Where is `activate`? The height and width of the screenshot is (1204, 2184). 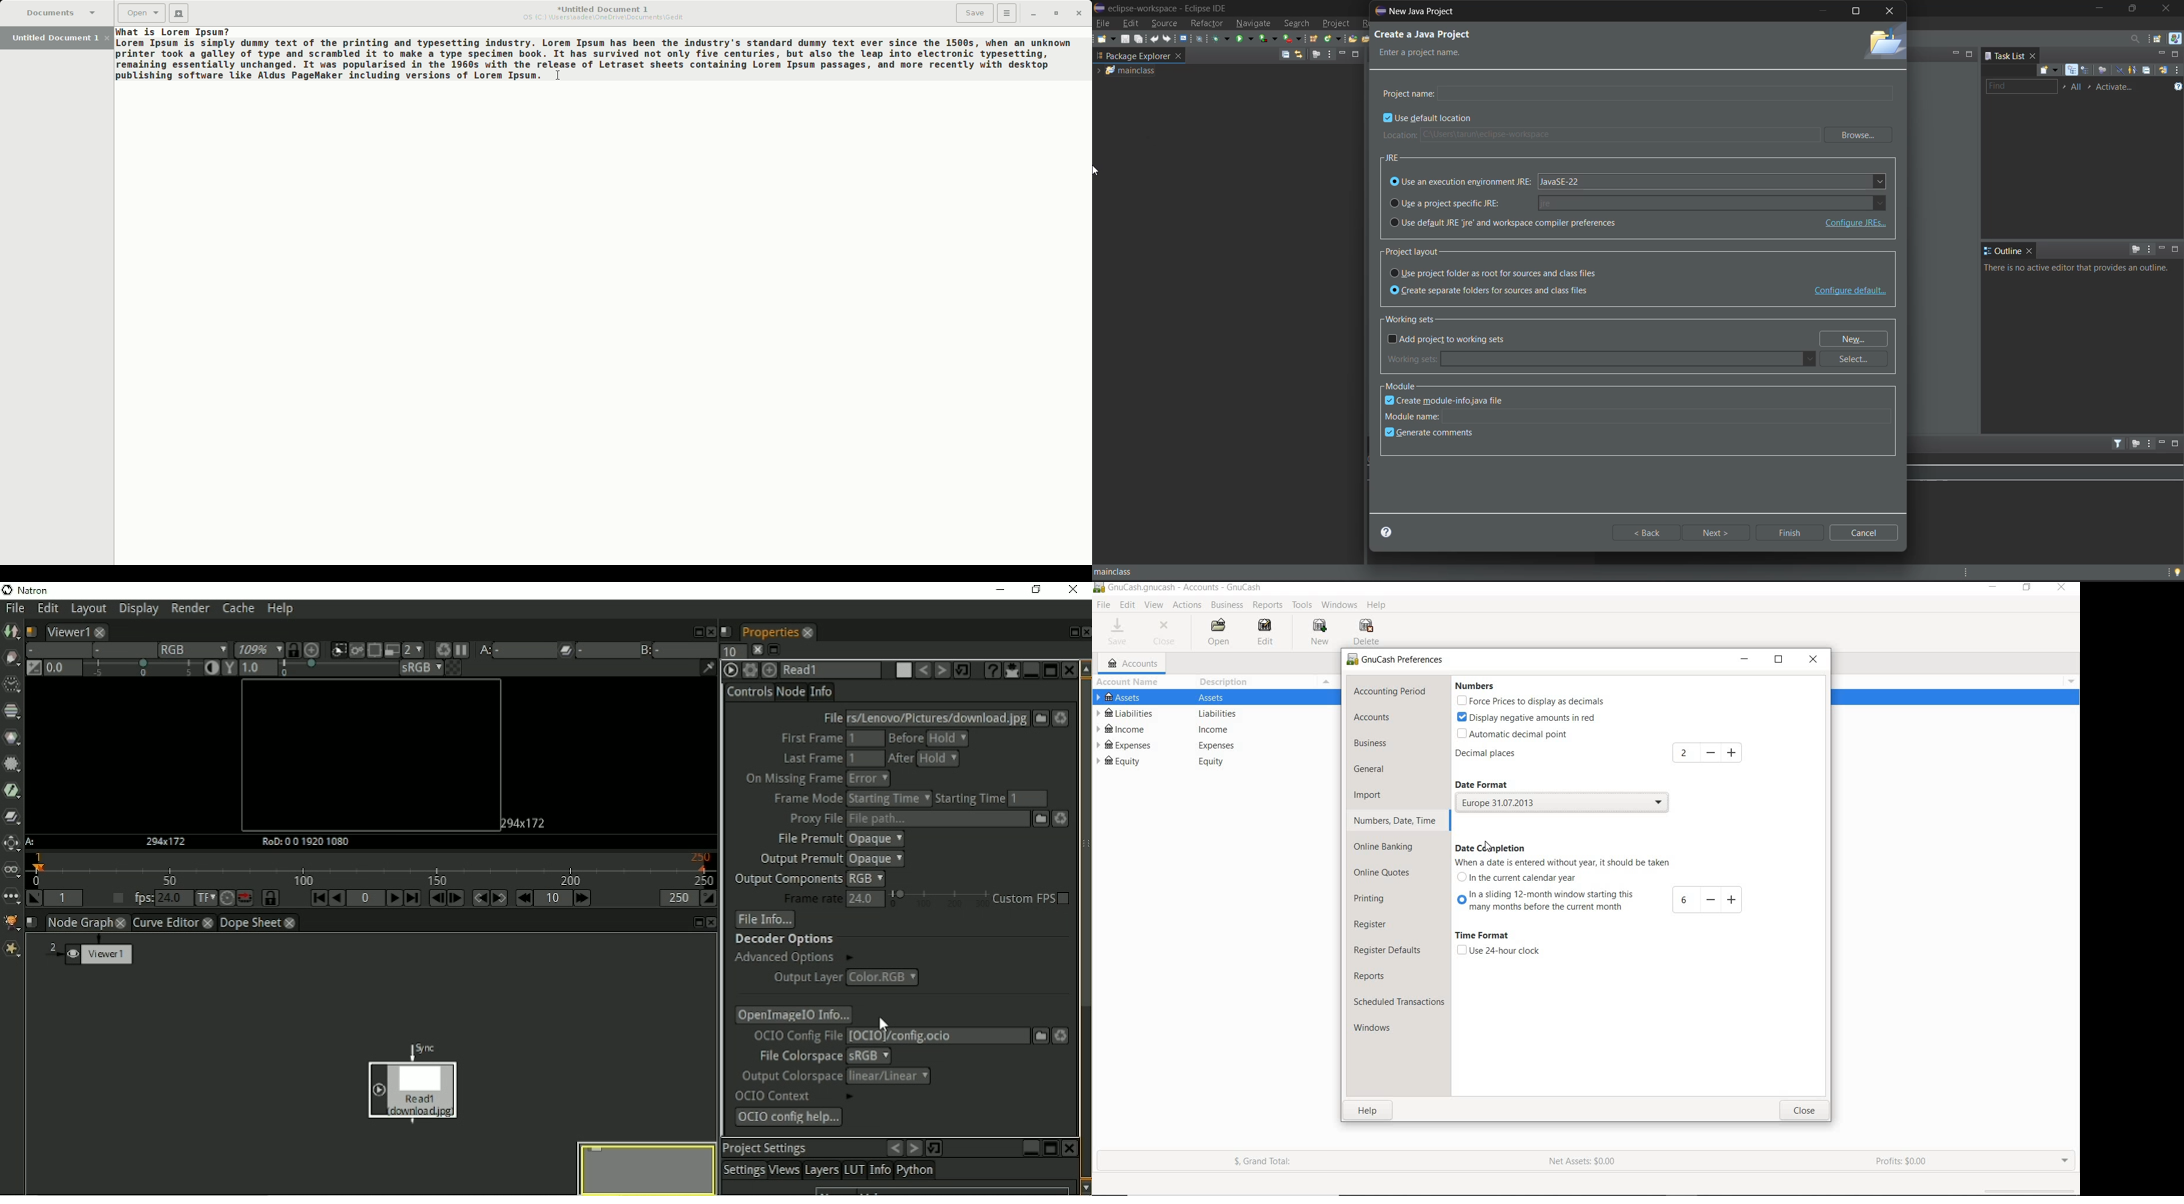
activate is located at coordinates (2117, 88).